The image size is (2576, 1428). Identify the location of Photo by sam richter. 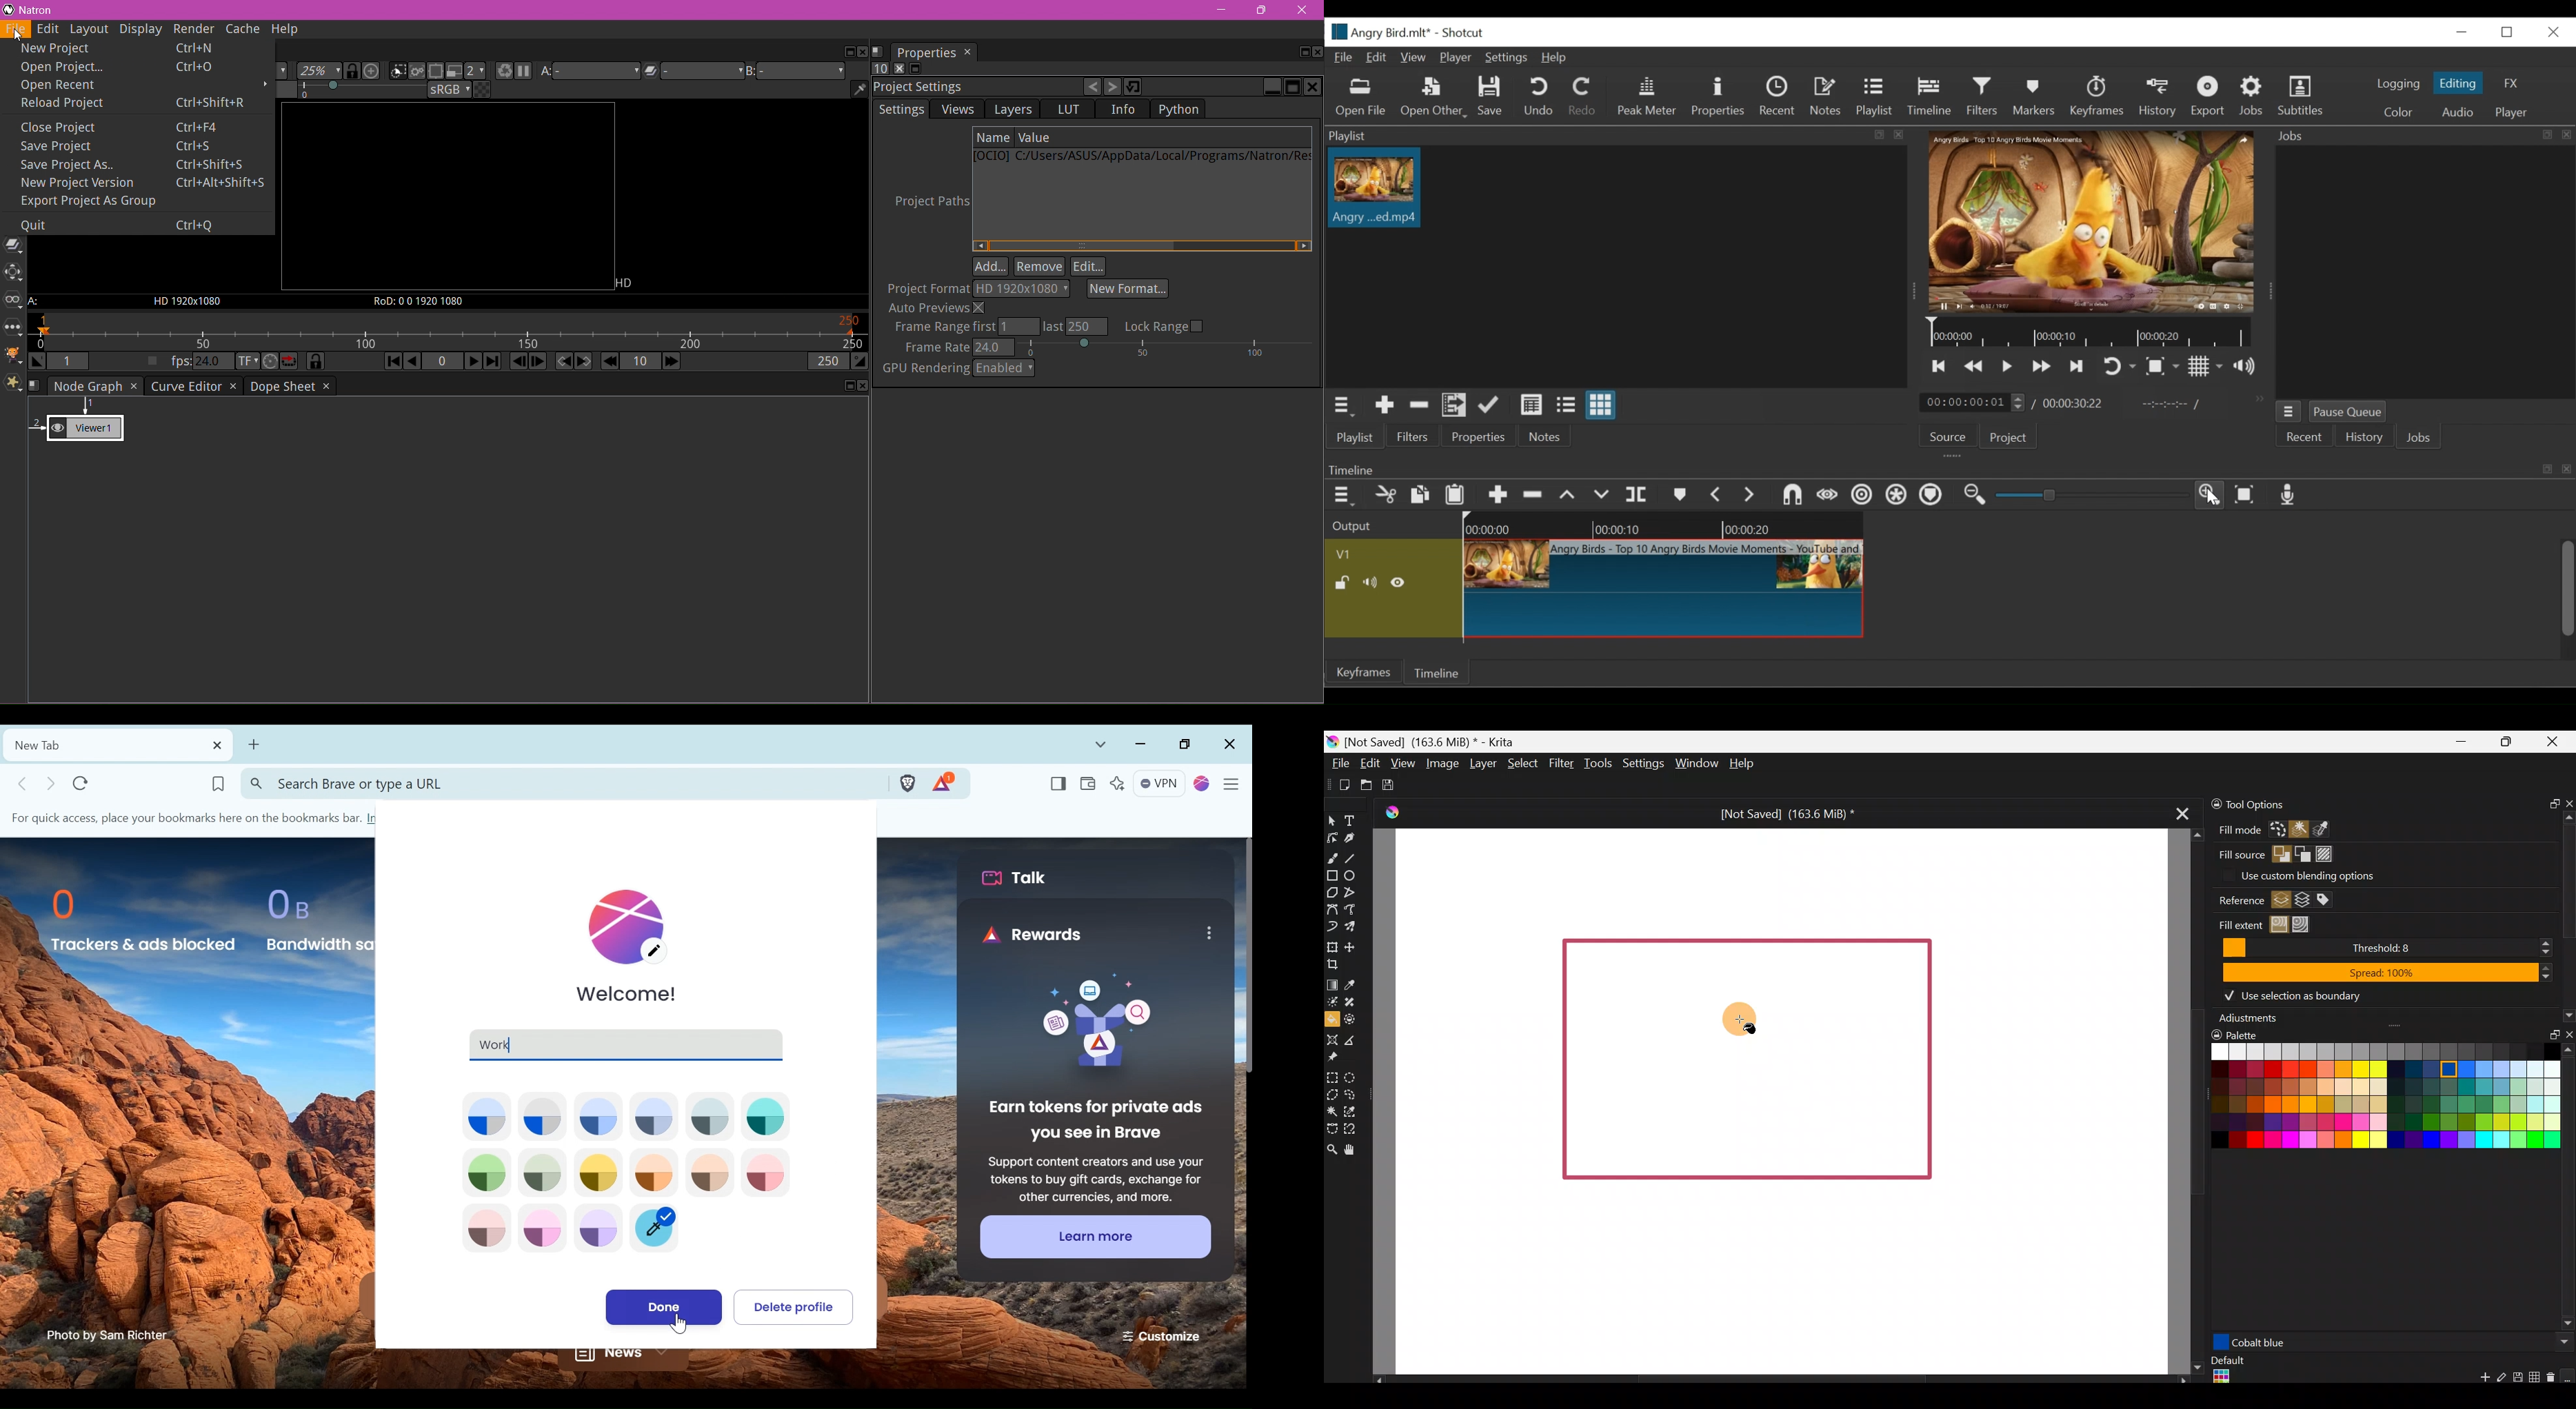
(117, 1342).